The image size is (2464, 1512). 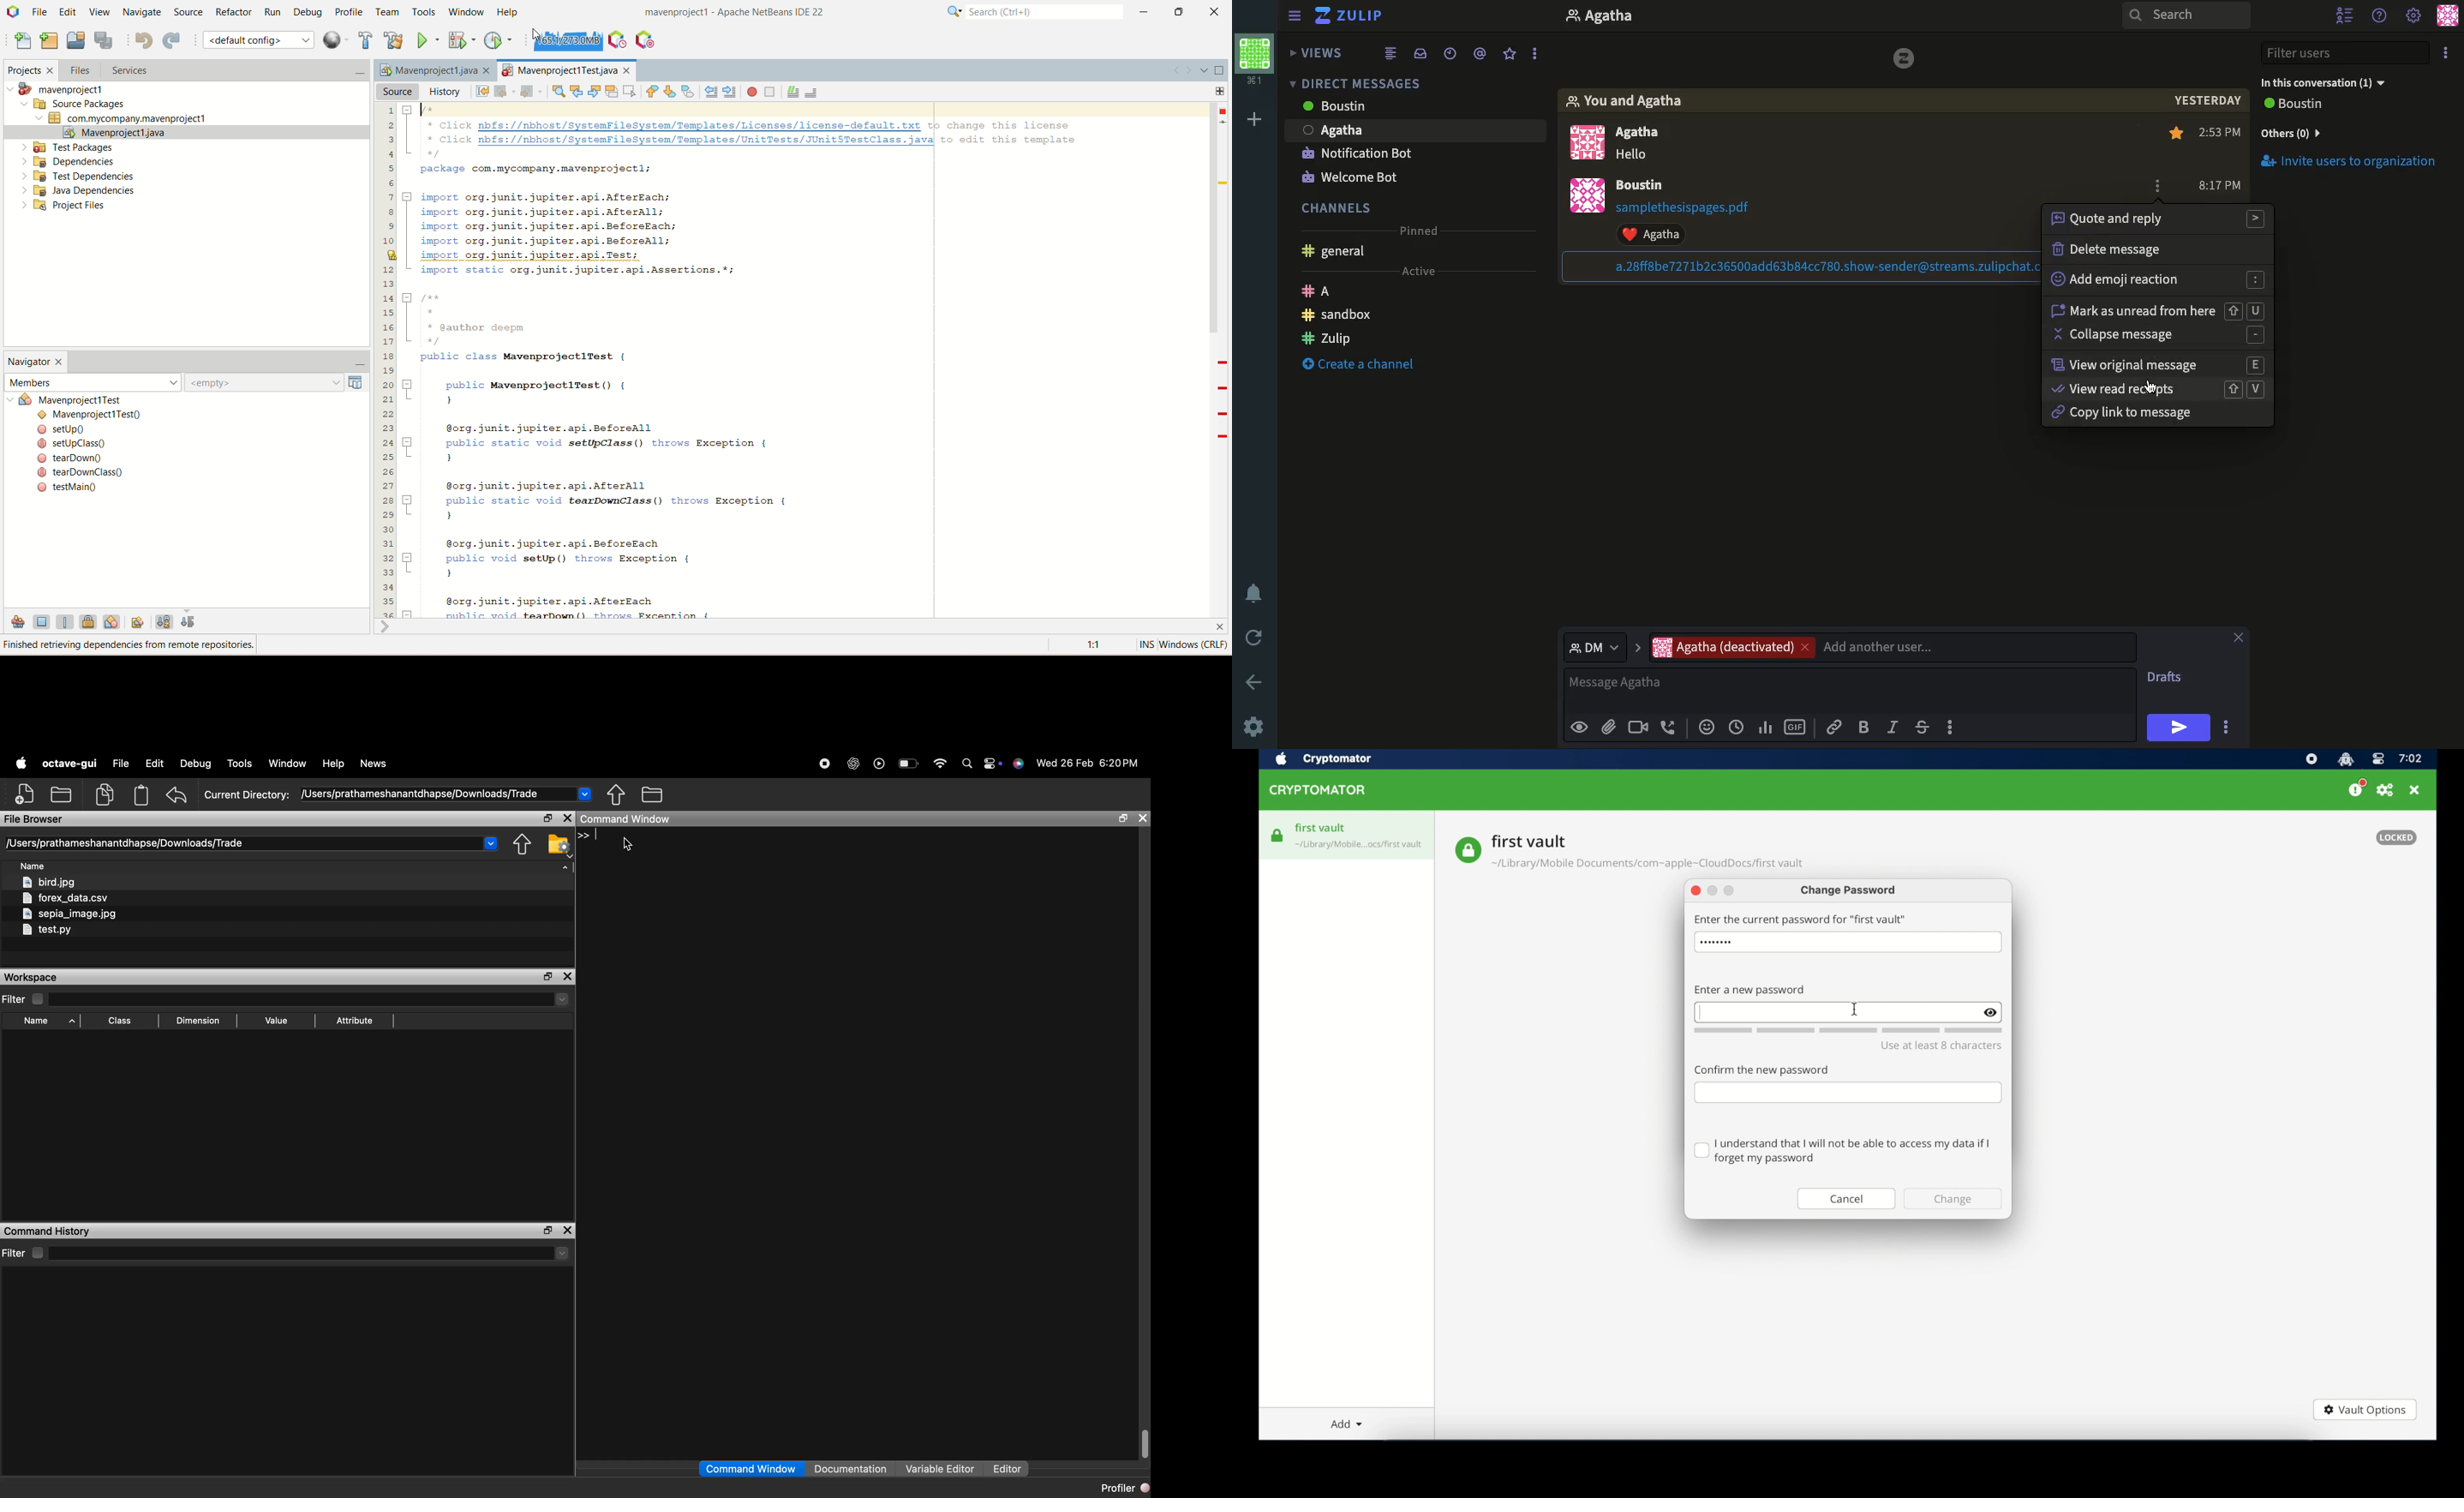 What do you see at coordinates (2186, 16) in the screenshot?
I see `Search` at bounding box center [2186, 16].